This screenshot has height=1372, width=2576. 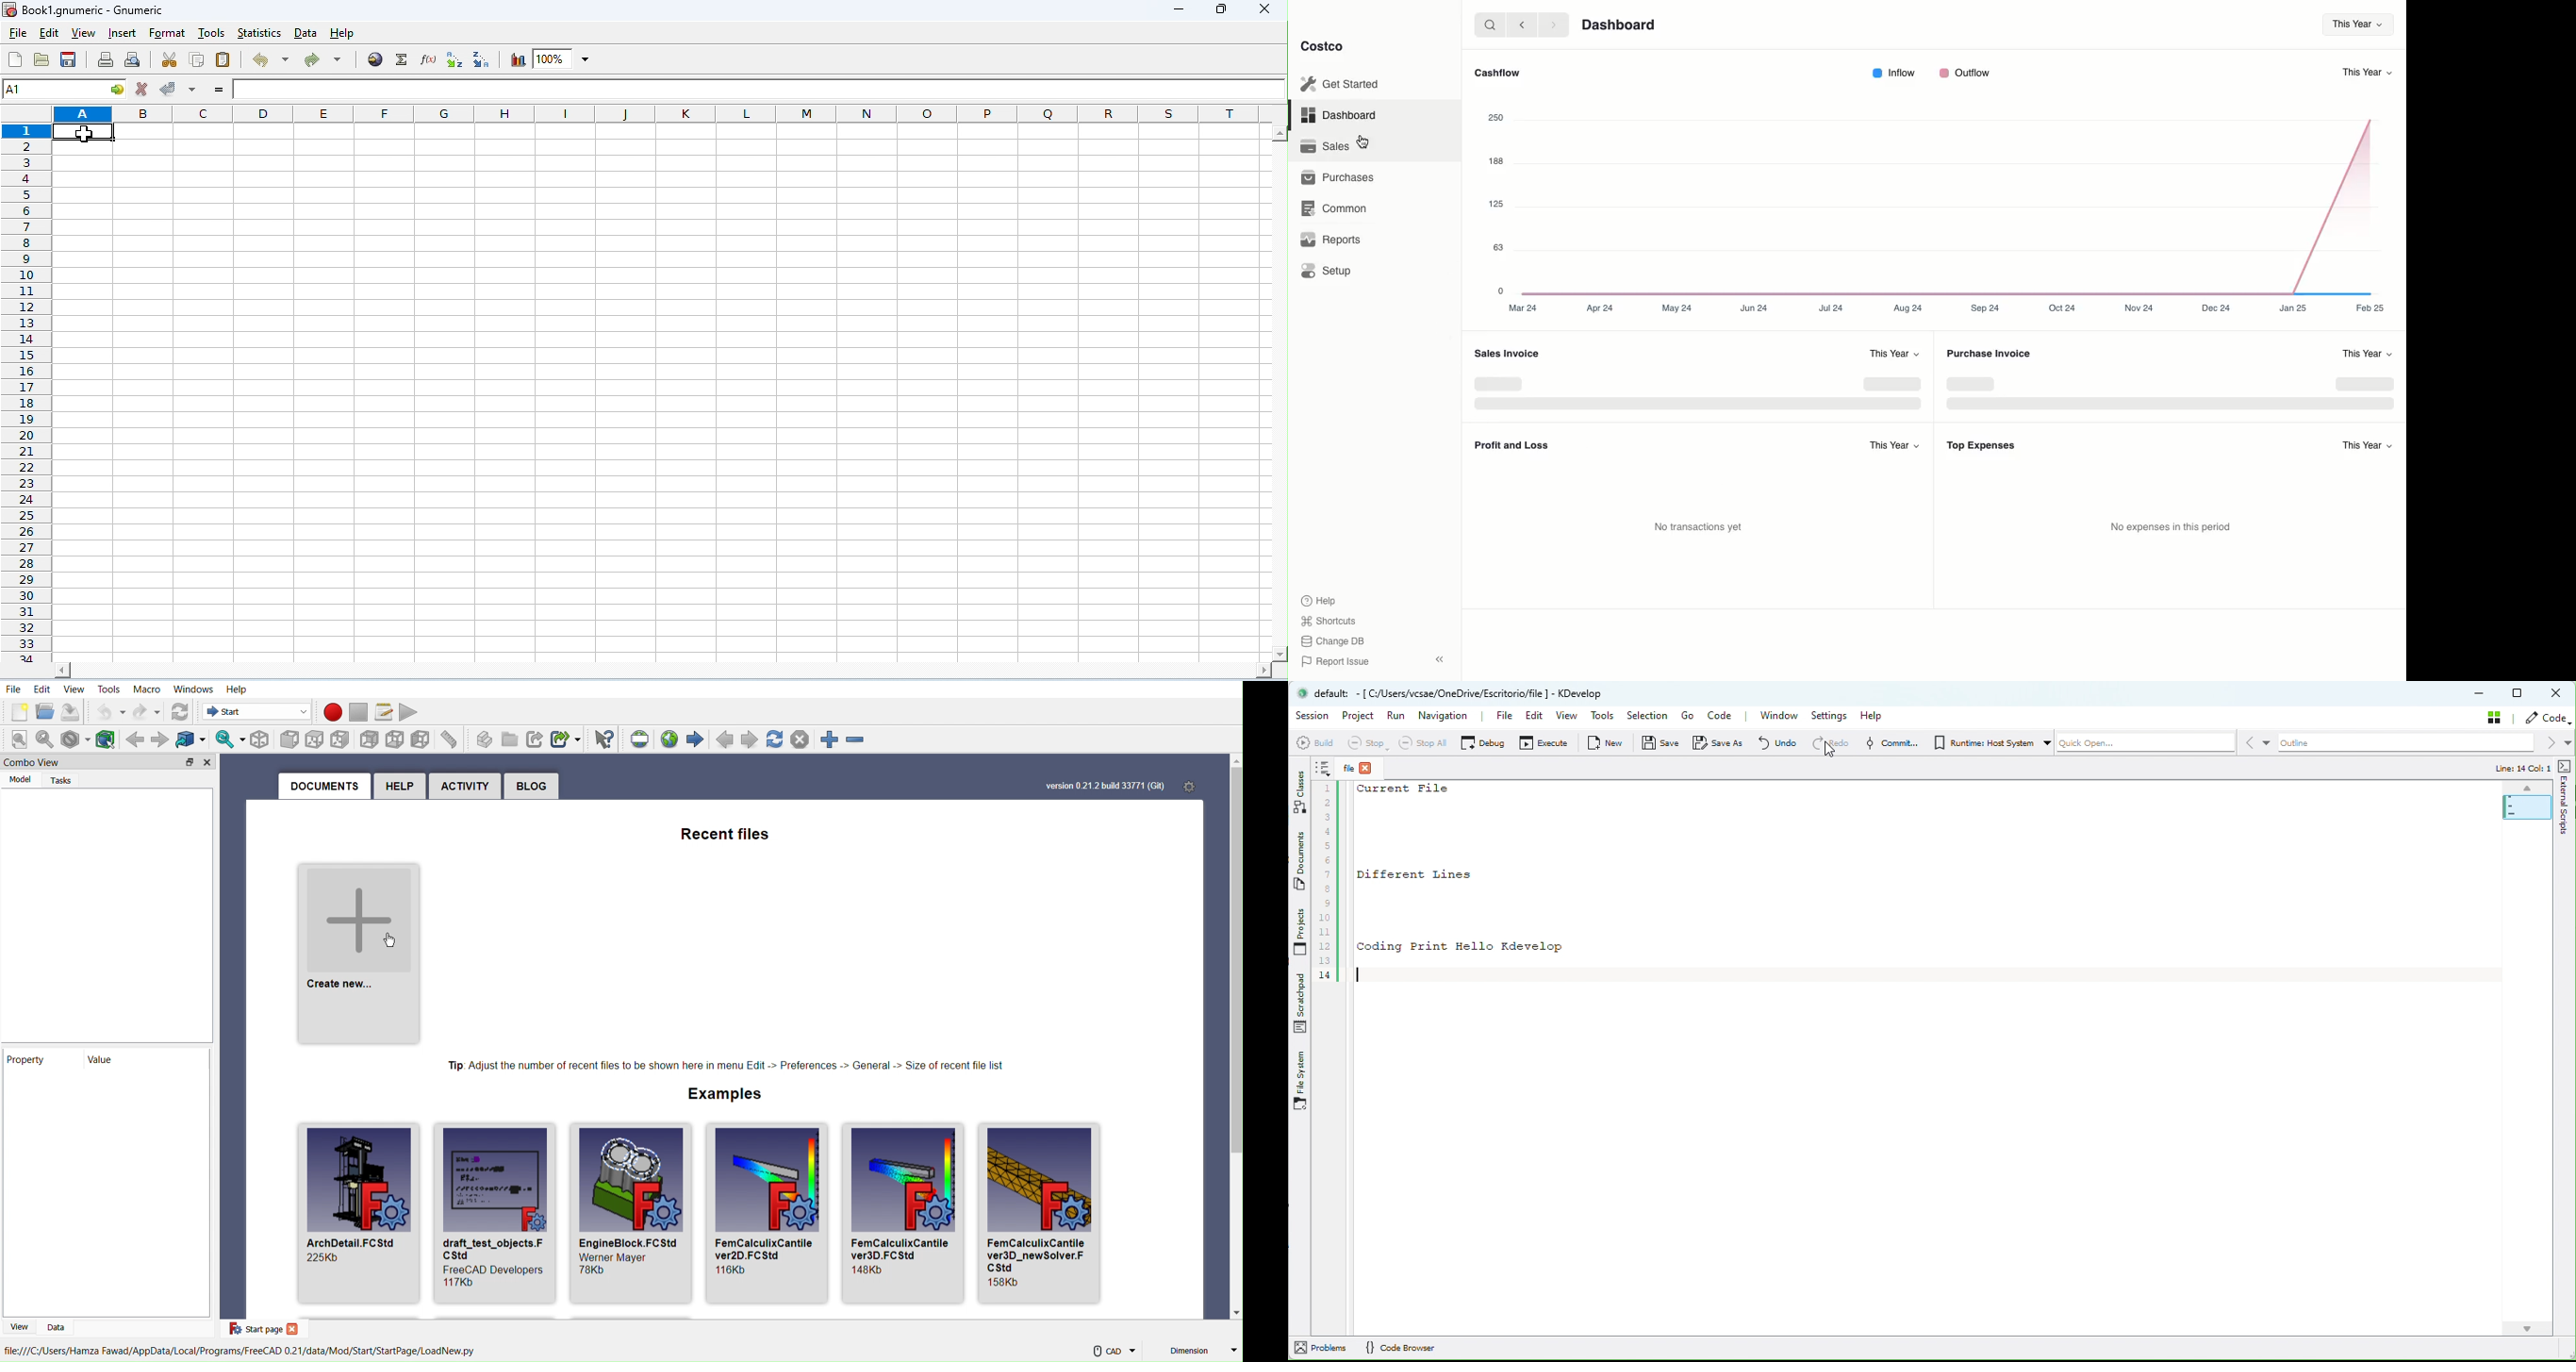 What do you see at coordinates (36, 1060) in the screenshot?
I see `Property` at bounding box center [36, 1060].